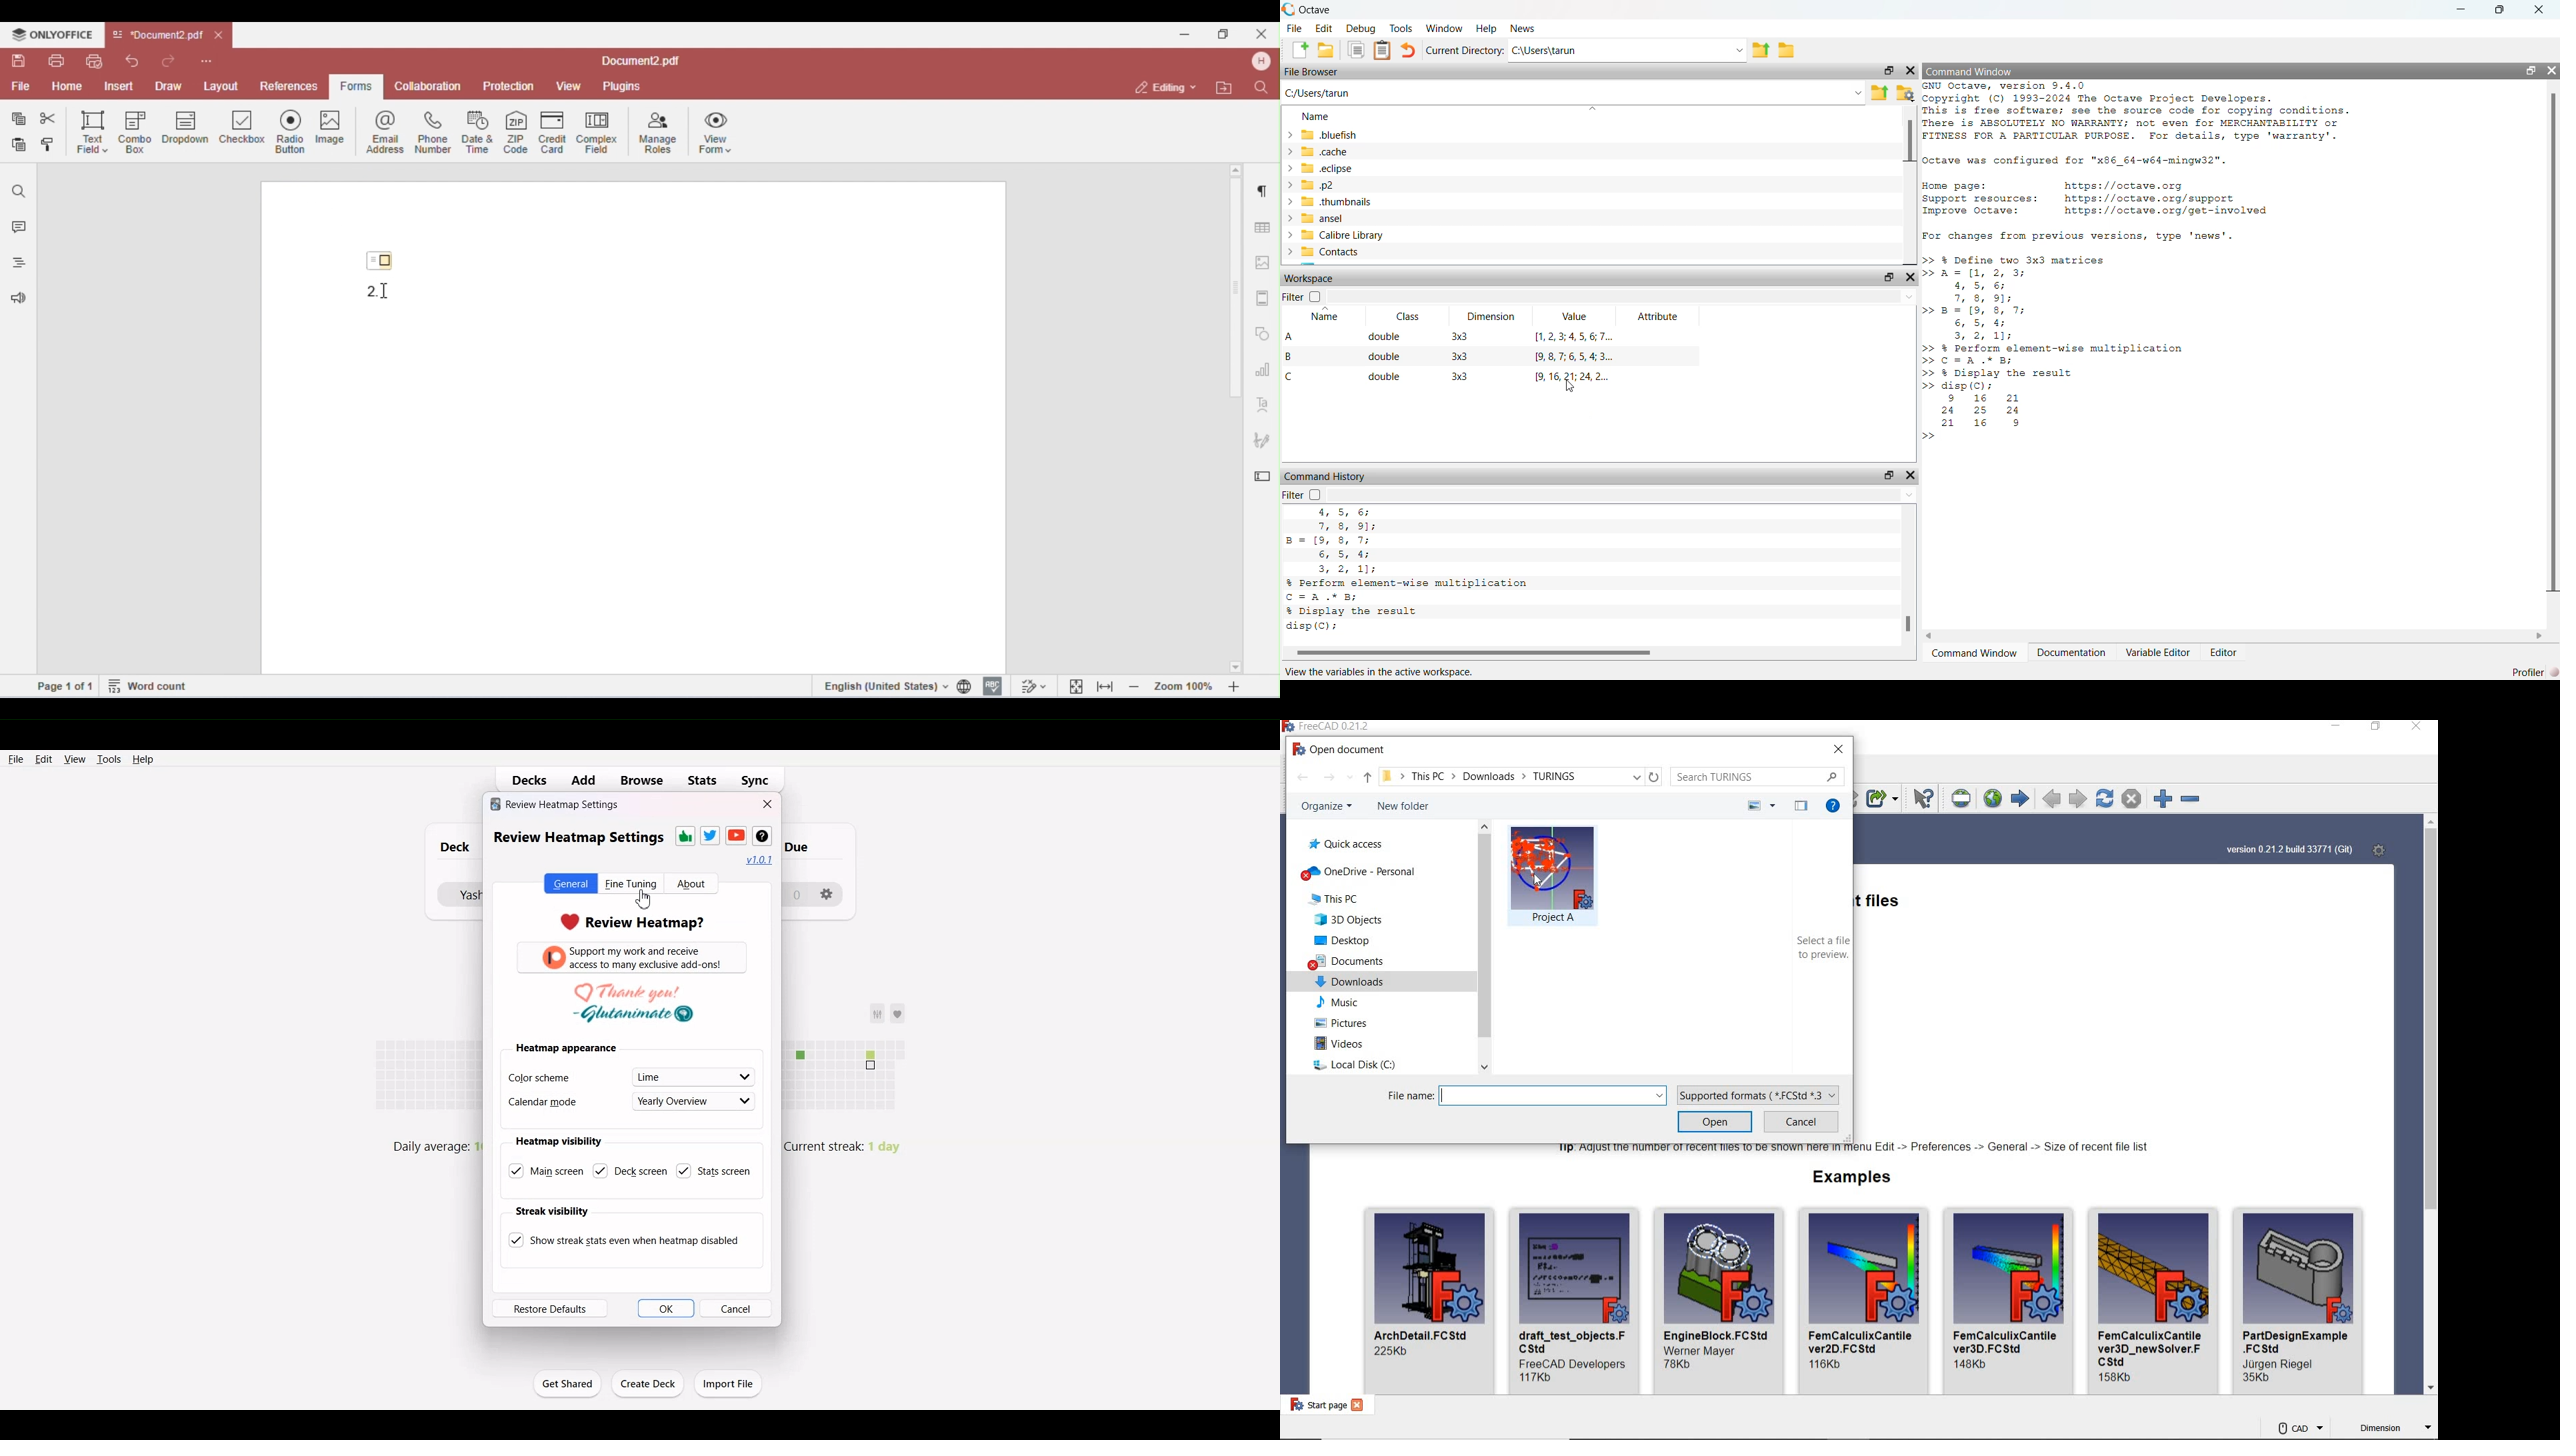 The width and height of the screenshot is (2576, 1456). What do you see at coordinates (1348, 527) in the screenshot?
I see `7, 8, 9]:` at bounding box center [1348, 527].